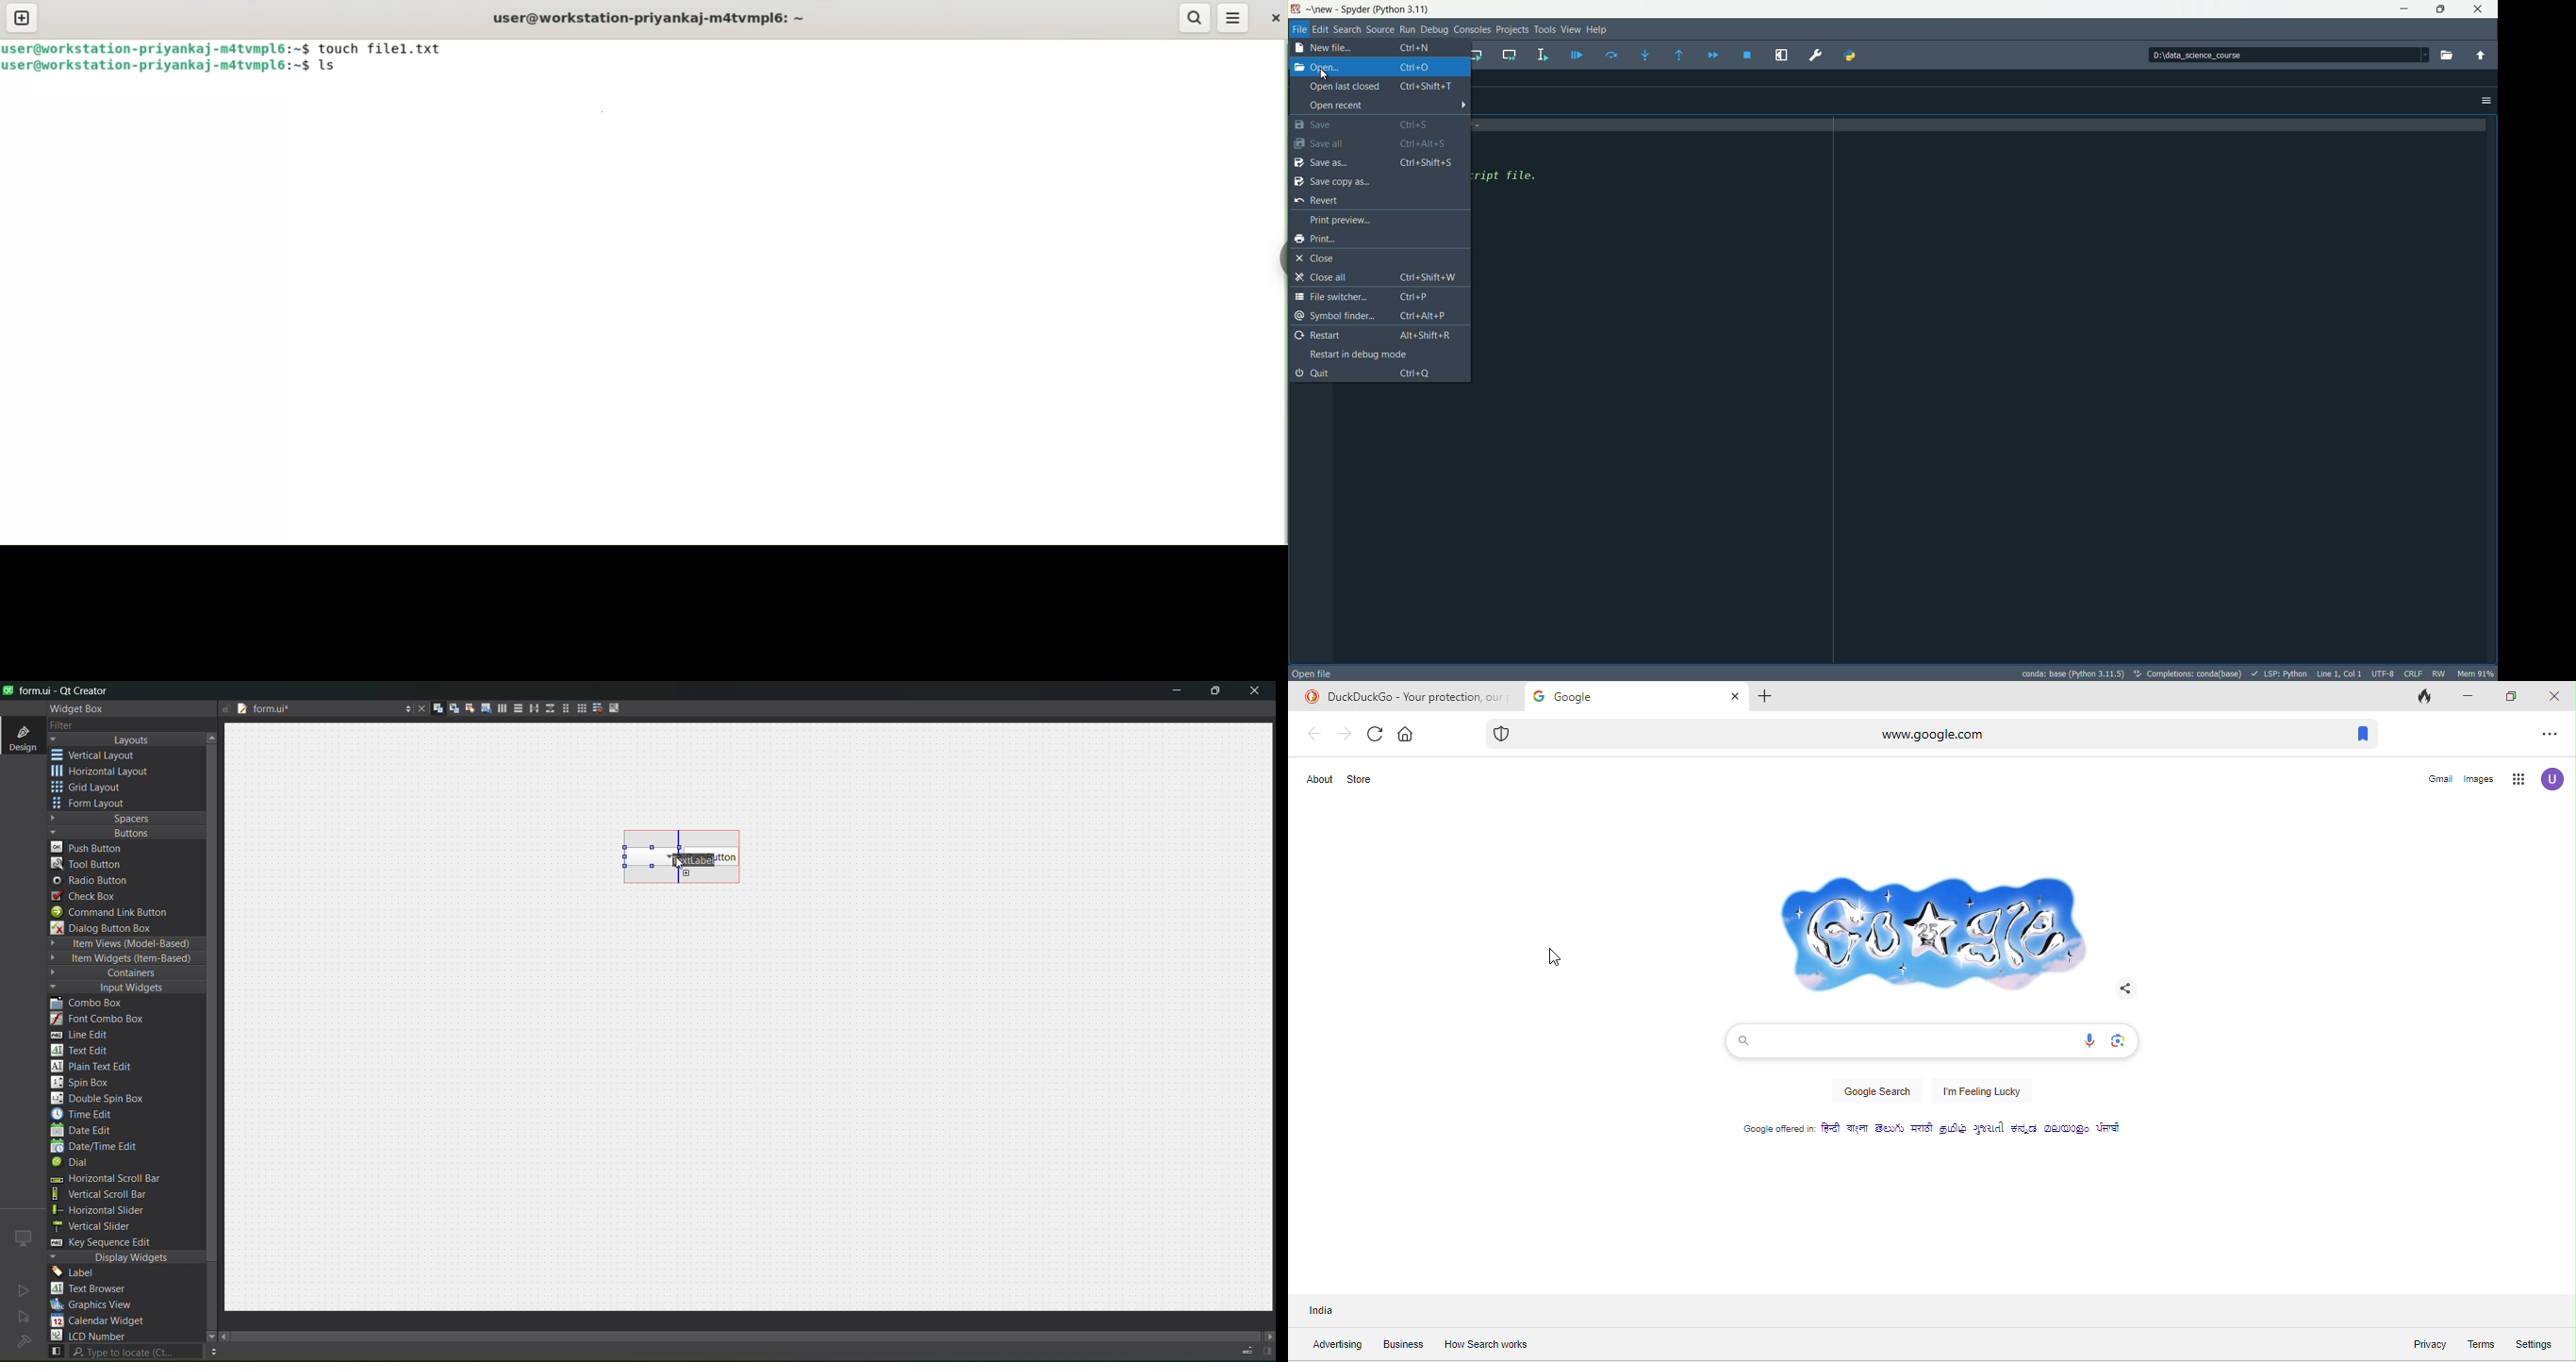  I want to click on open recent, so click(1388, 104).